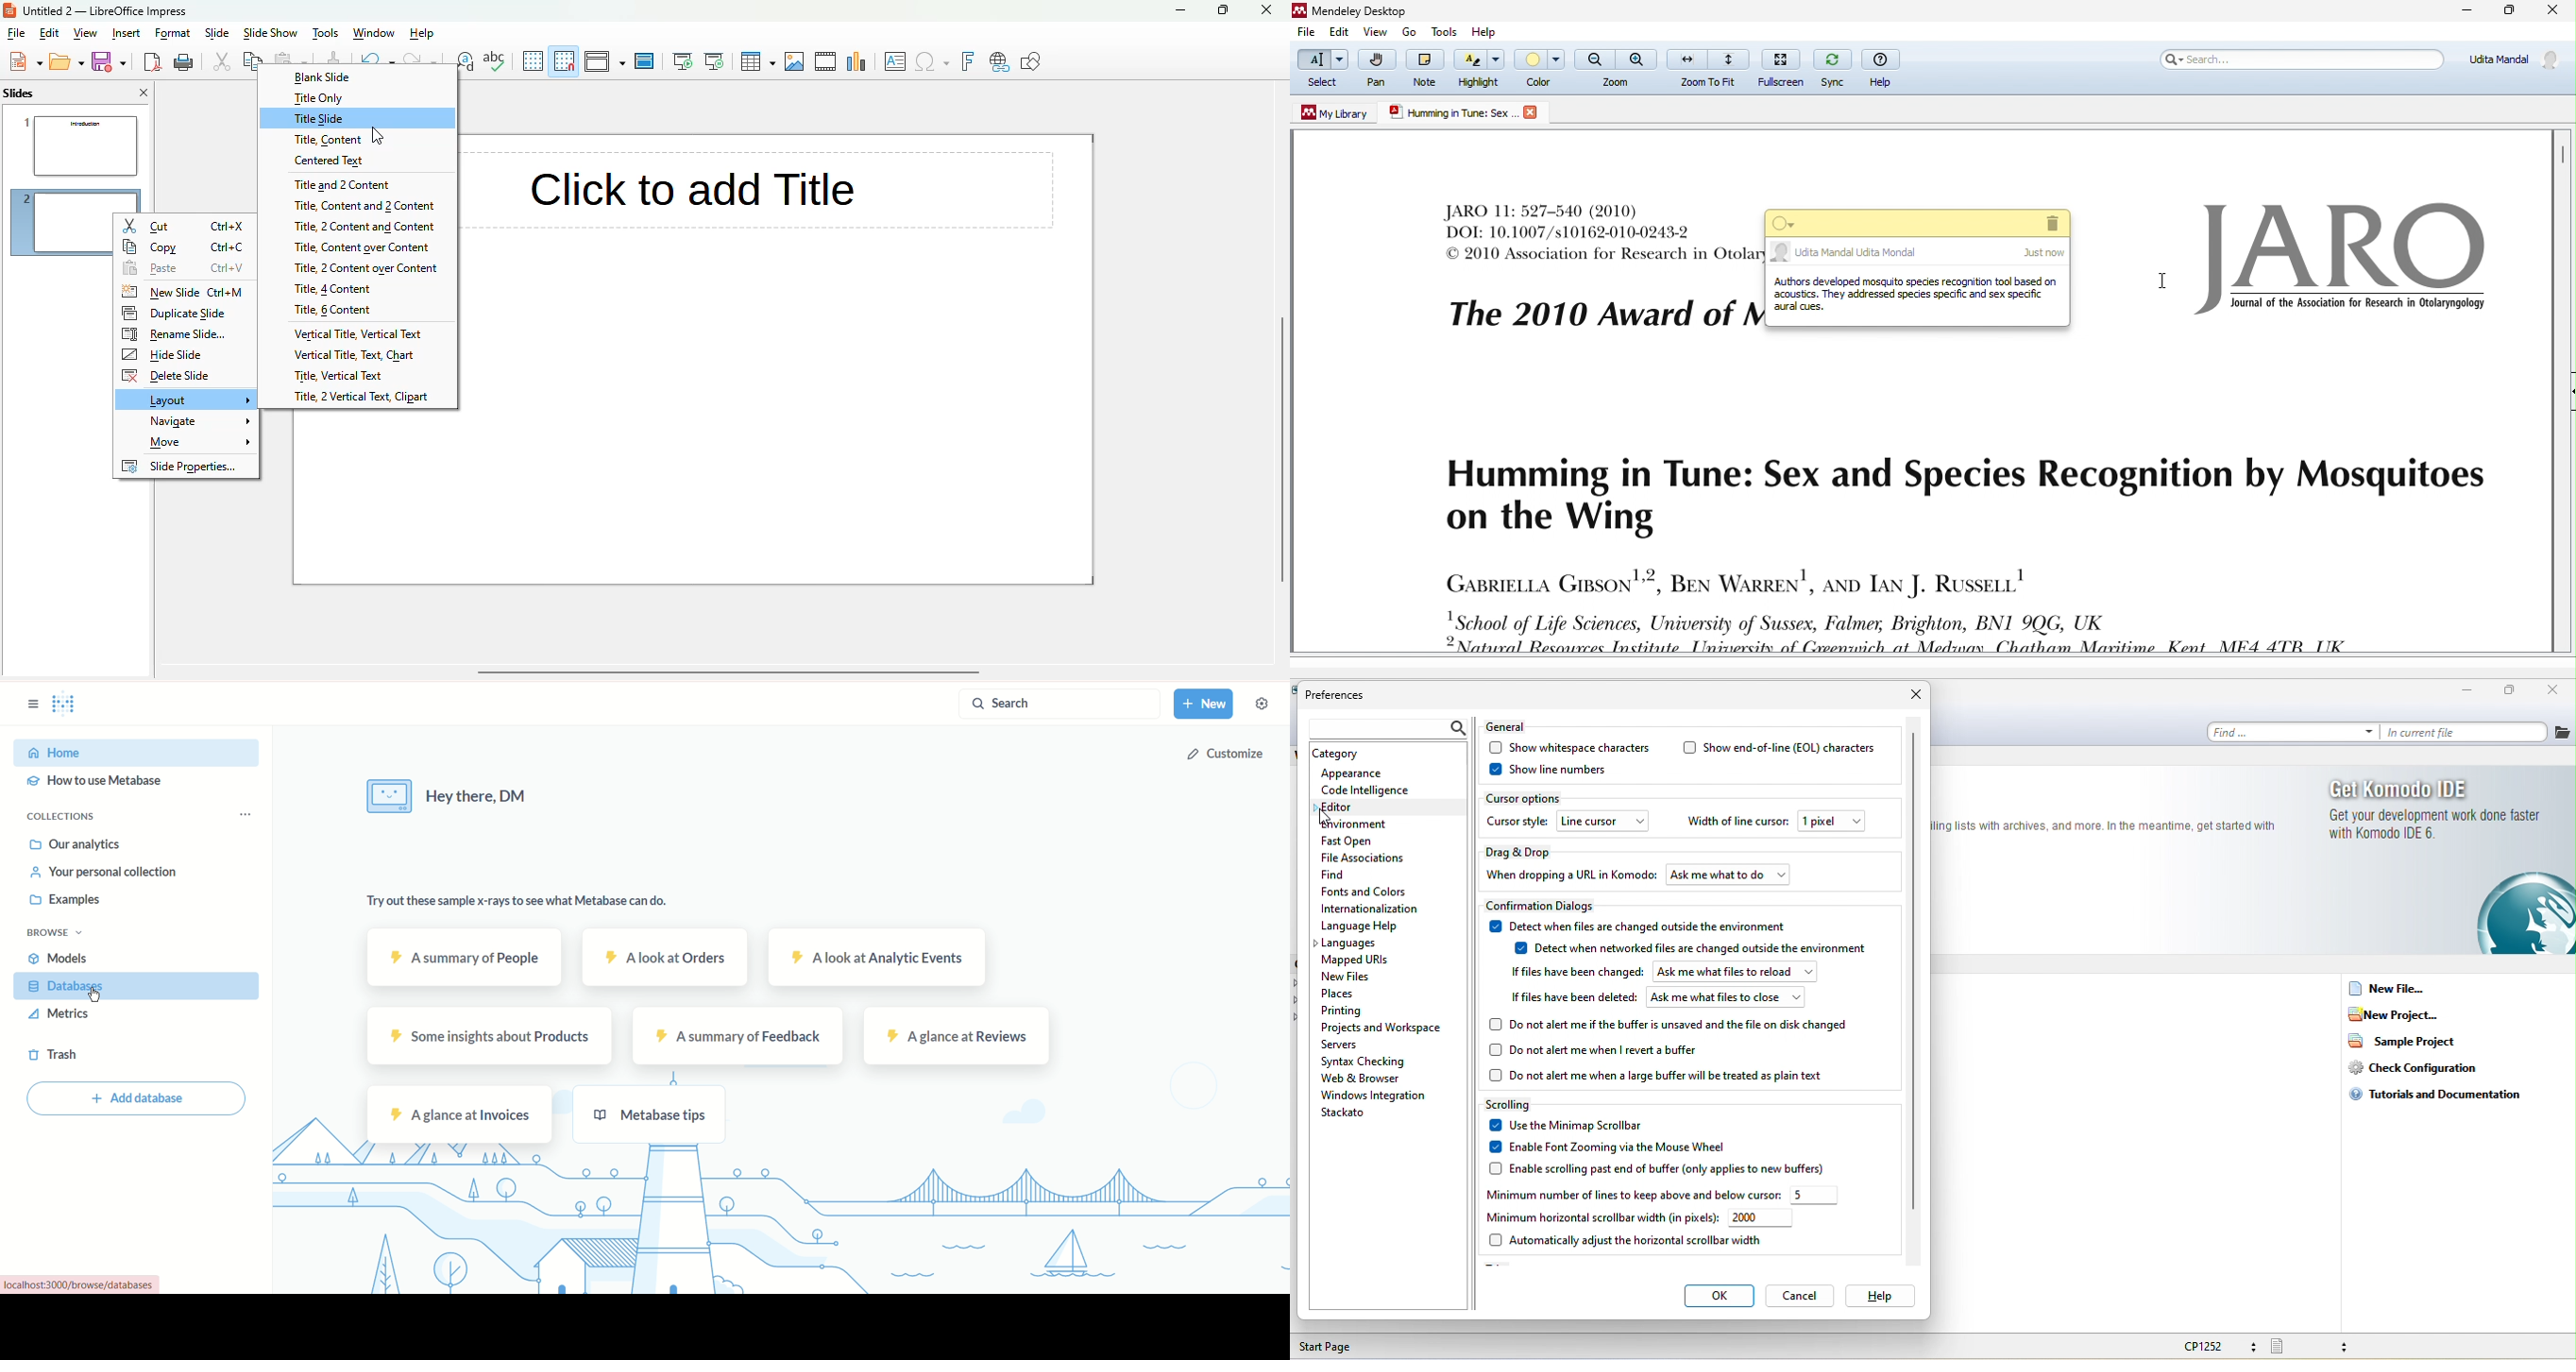  I want to click on humming in true.sex, so click(1453, 111).